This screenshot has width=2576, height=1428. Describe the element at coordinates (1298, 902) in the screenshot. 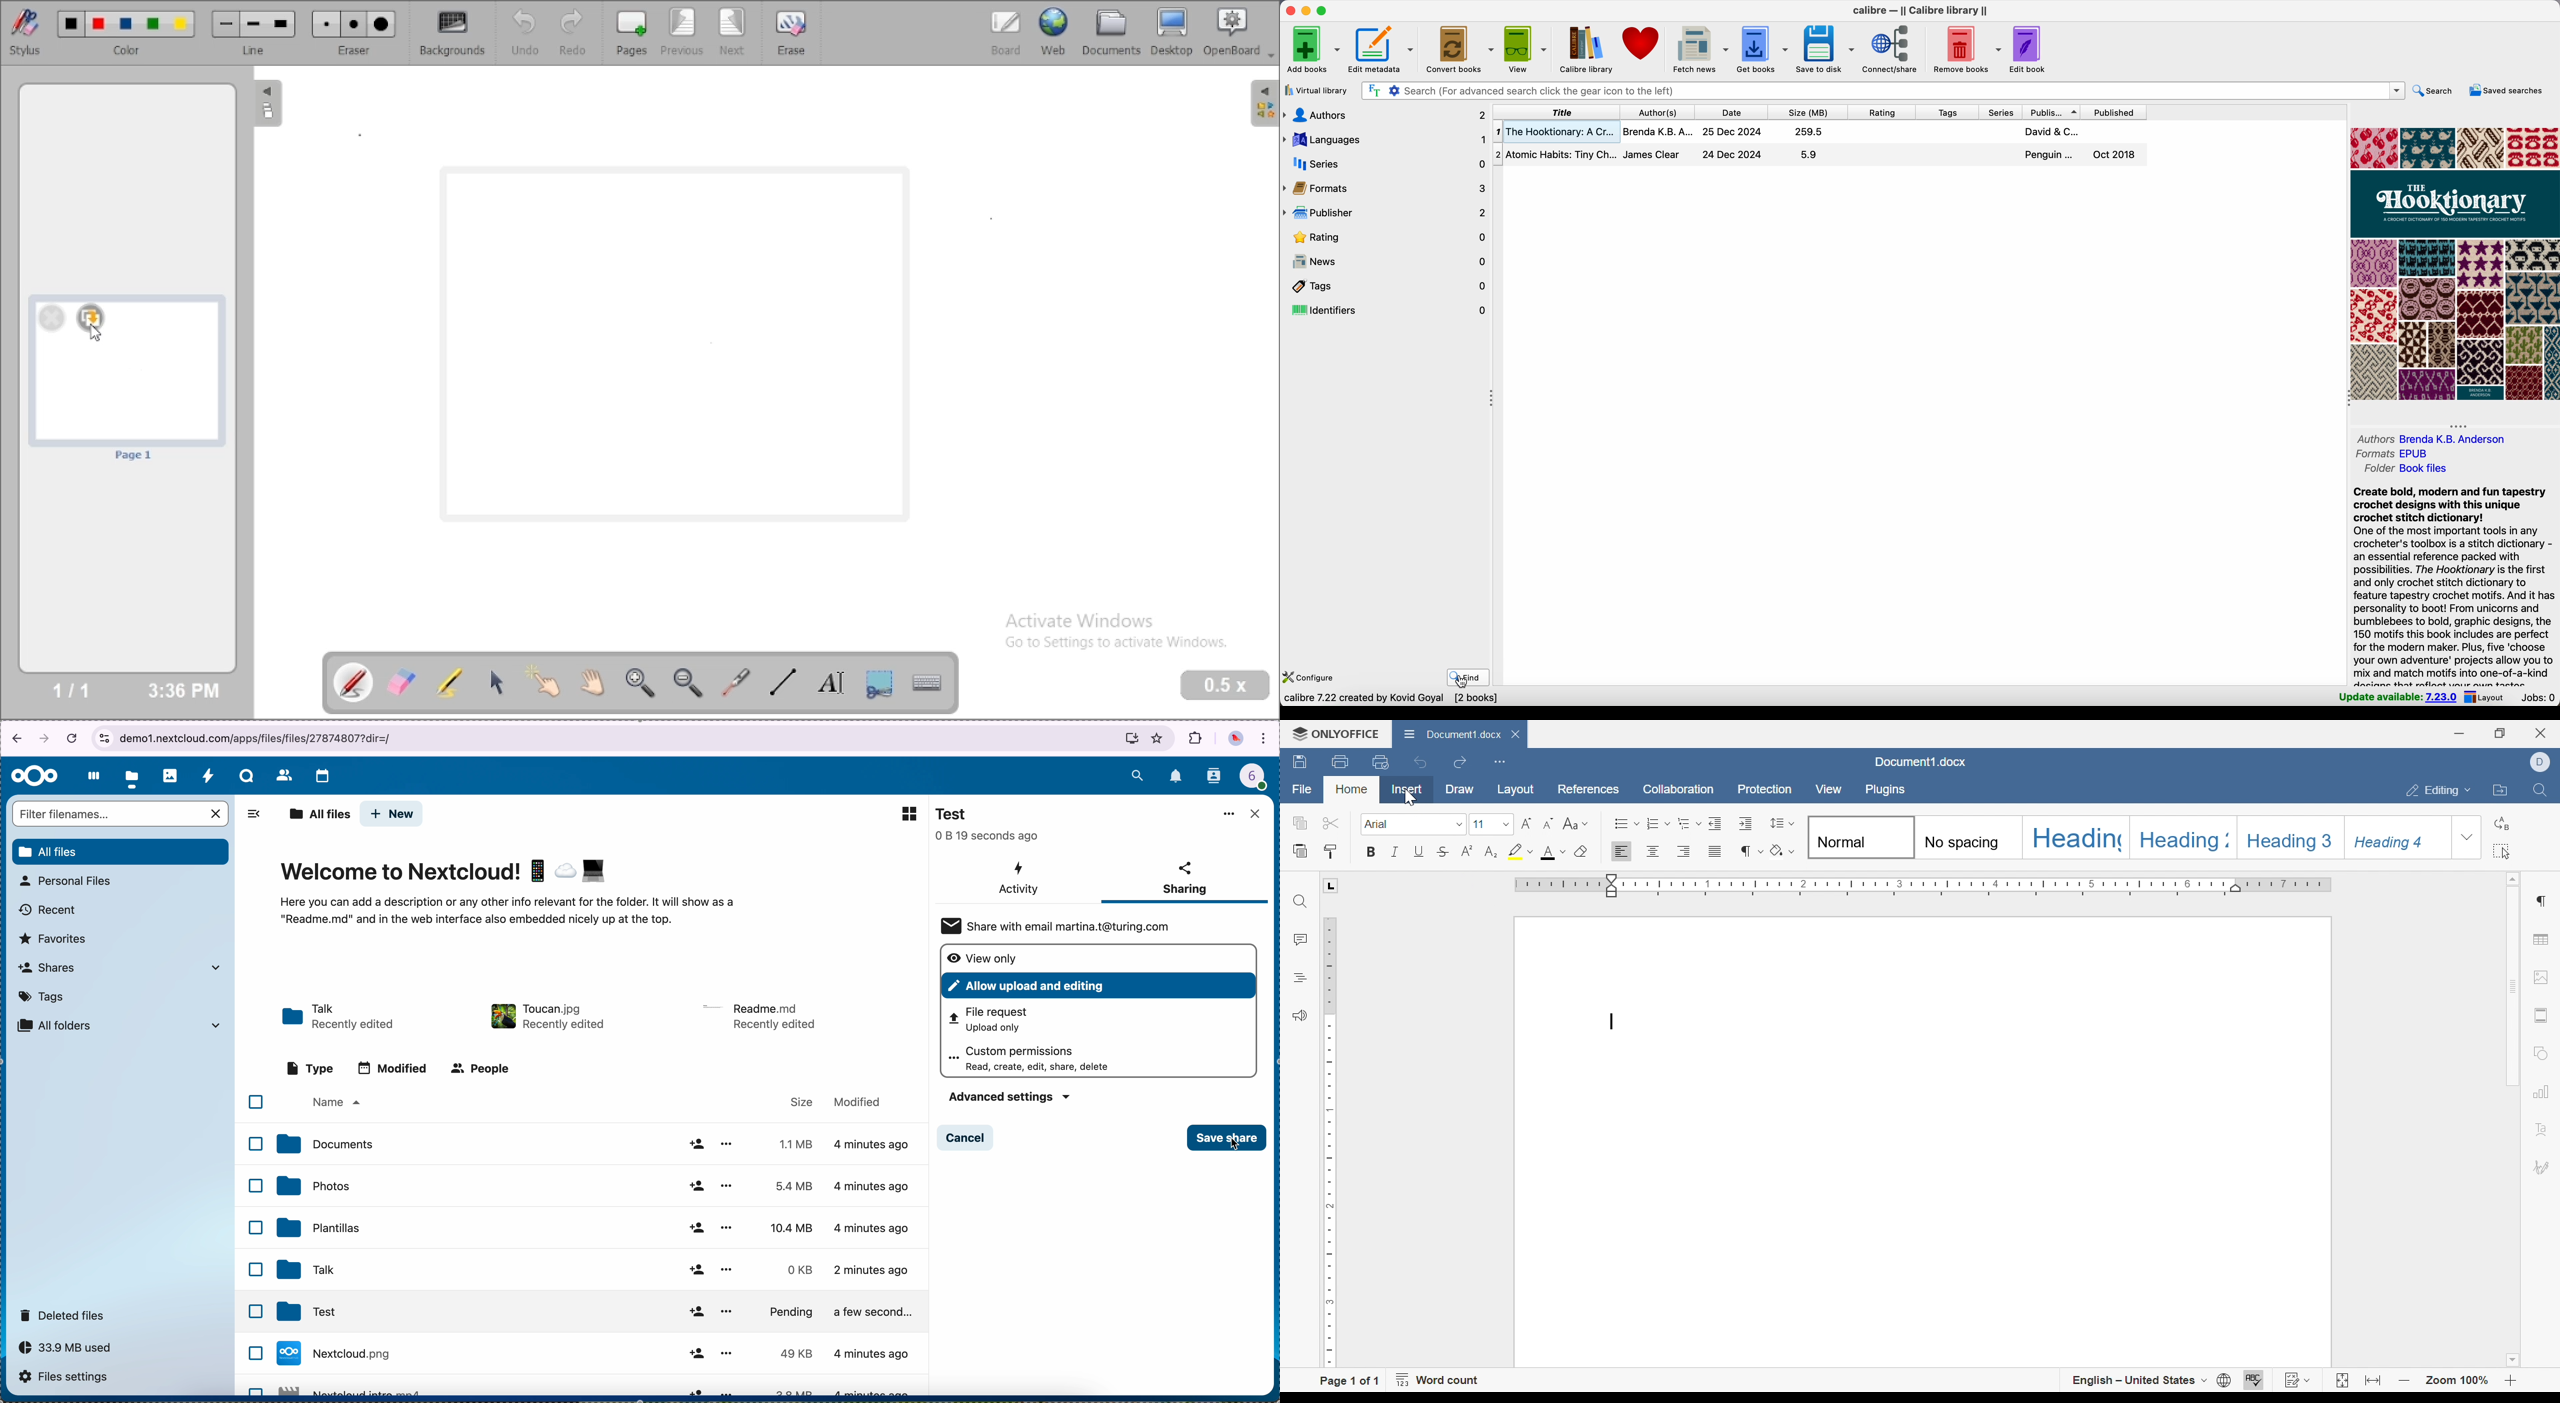

I see `Find` at that location.